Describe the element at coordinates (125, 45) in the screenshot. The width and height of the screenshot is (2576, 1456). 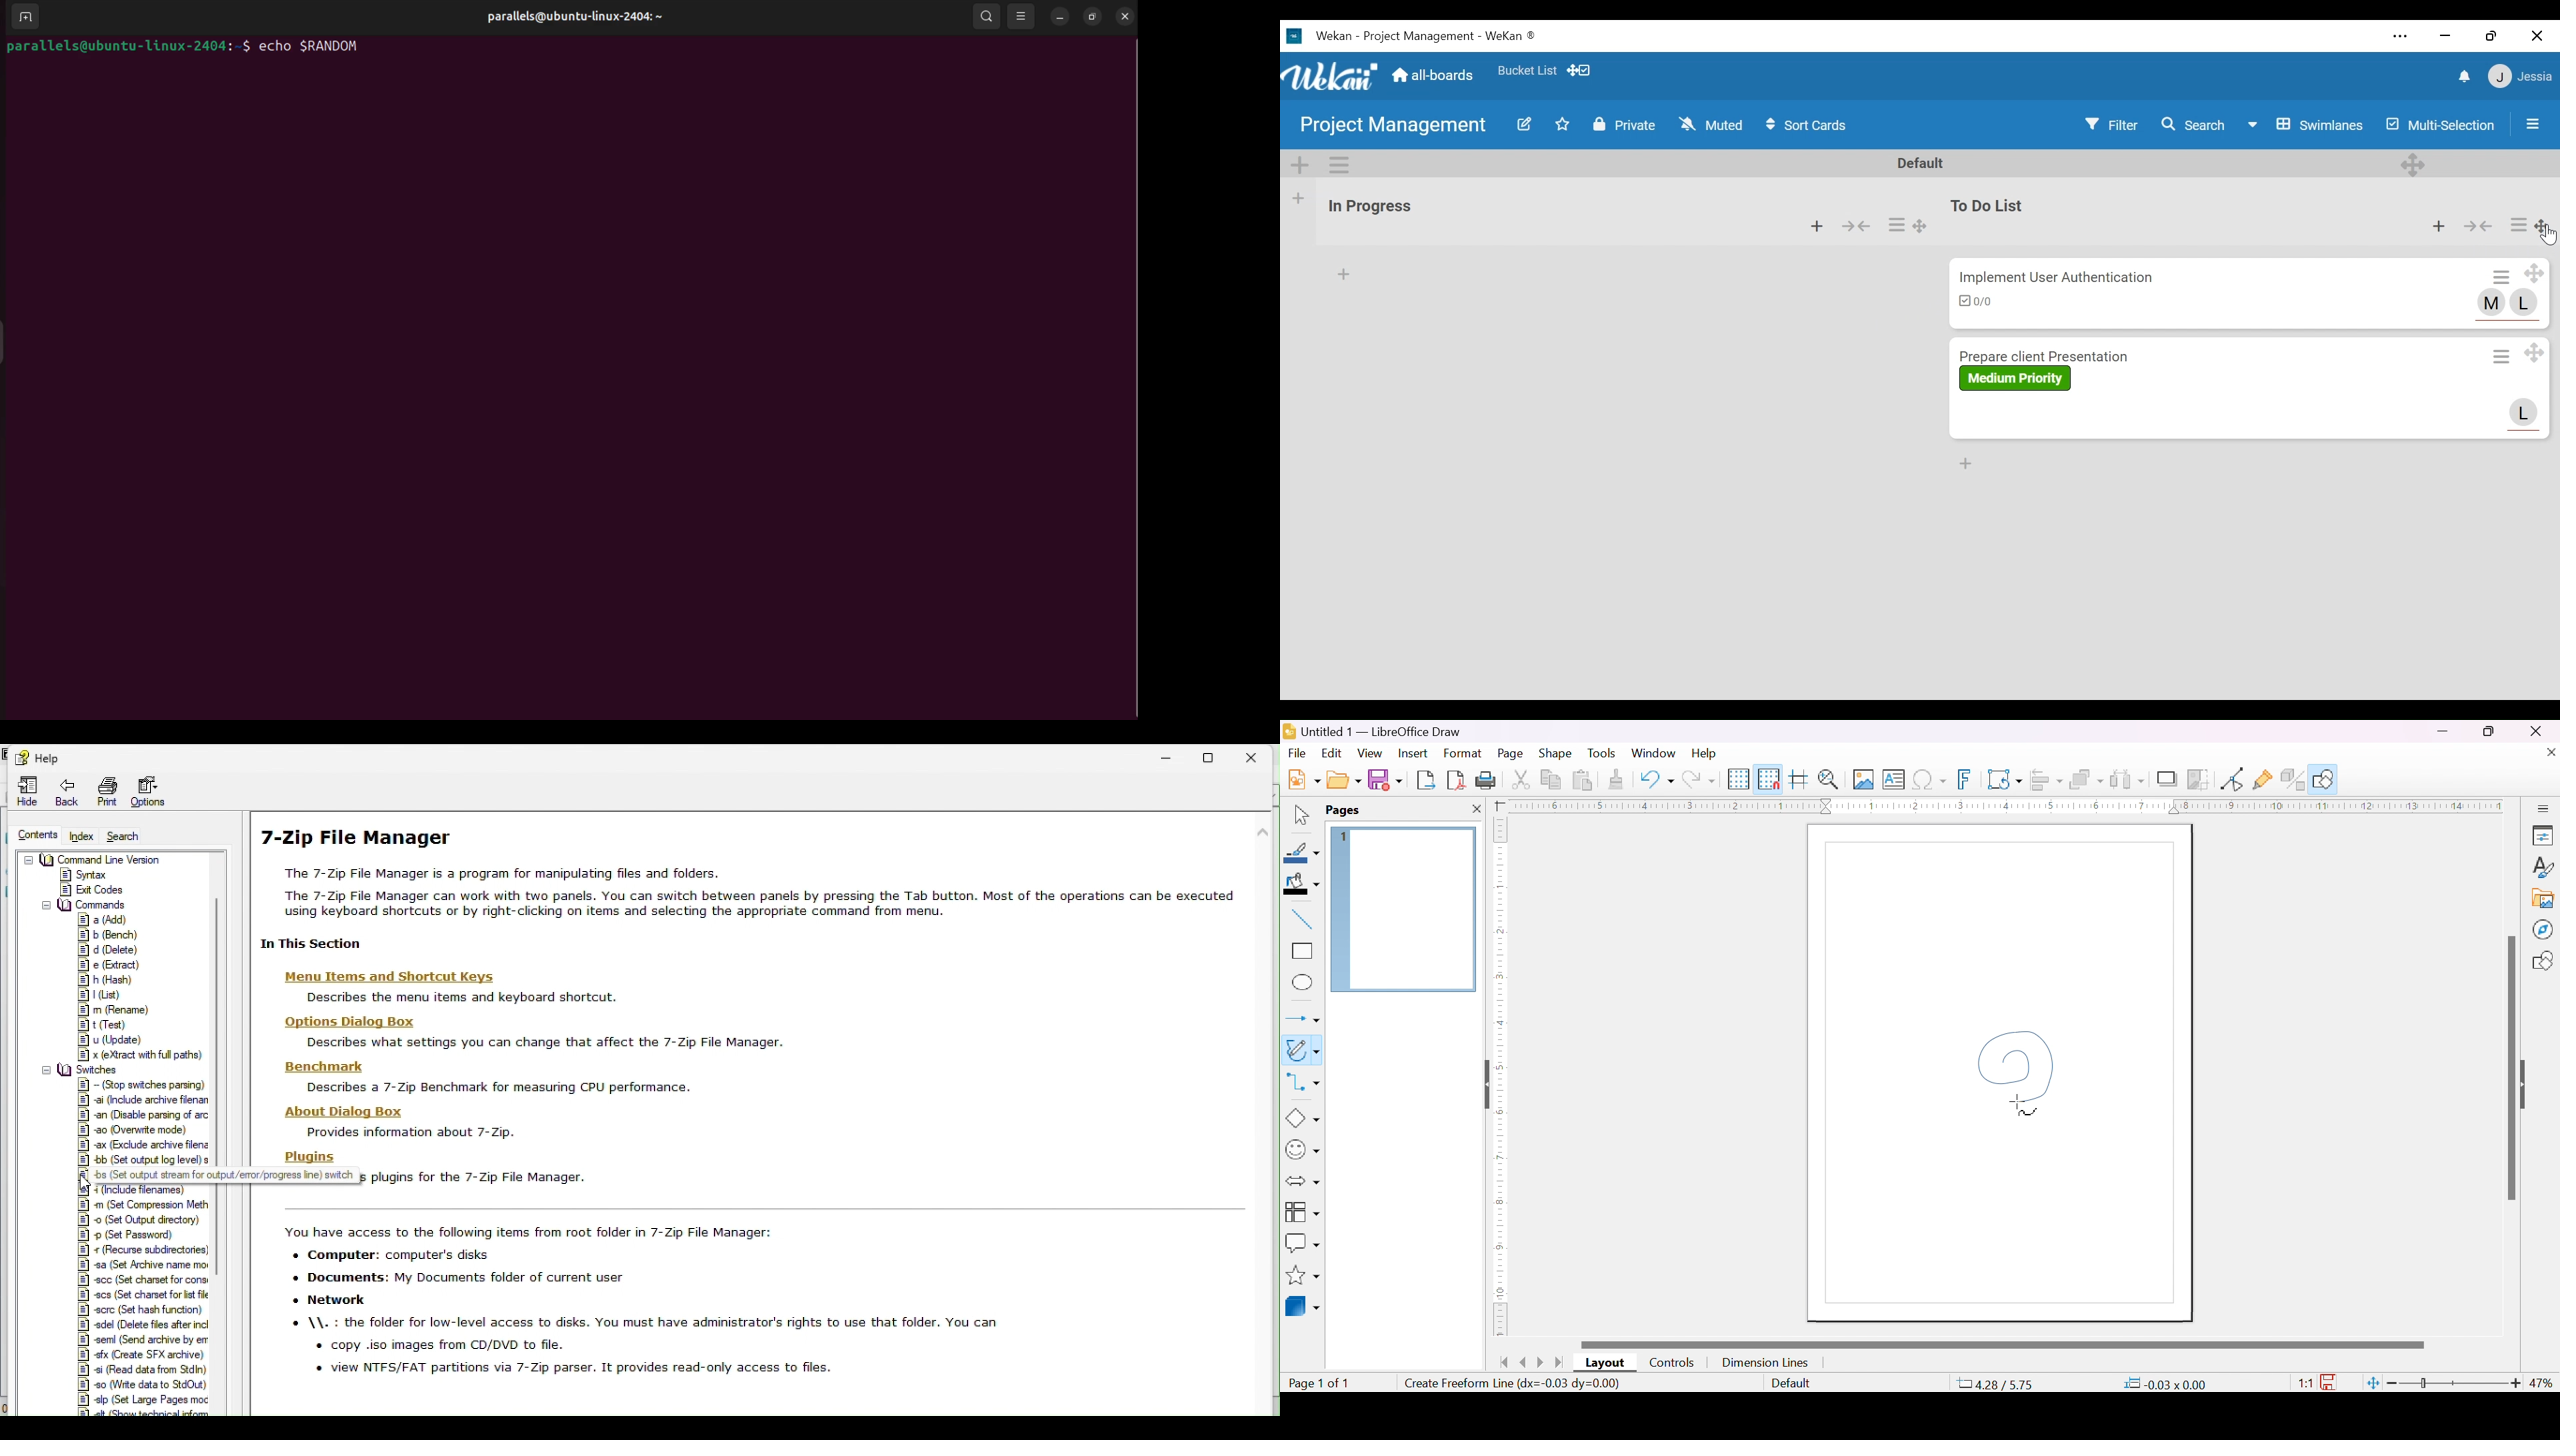
I see `bash prompt` at that location.